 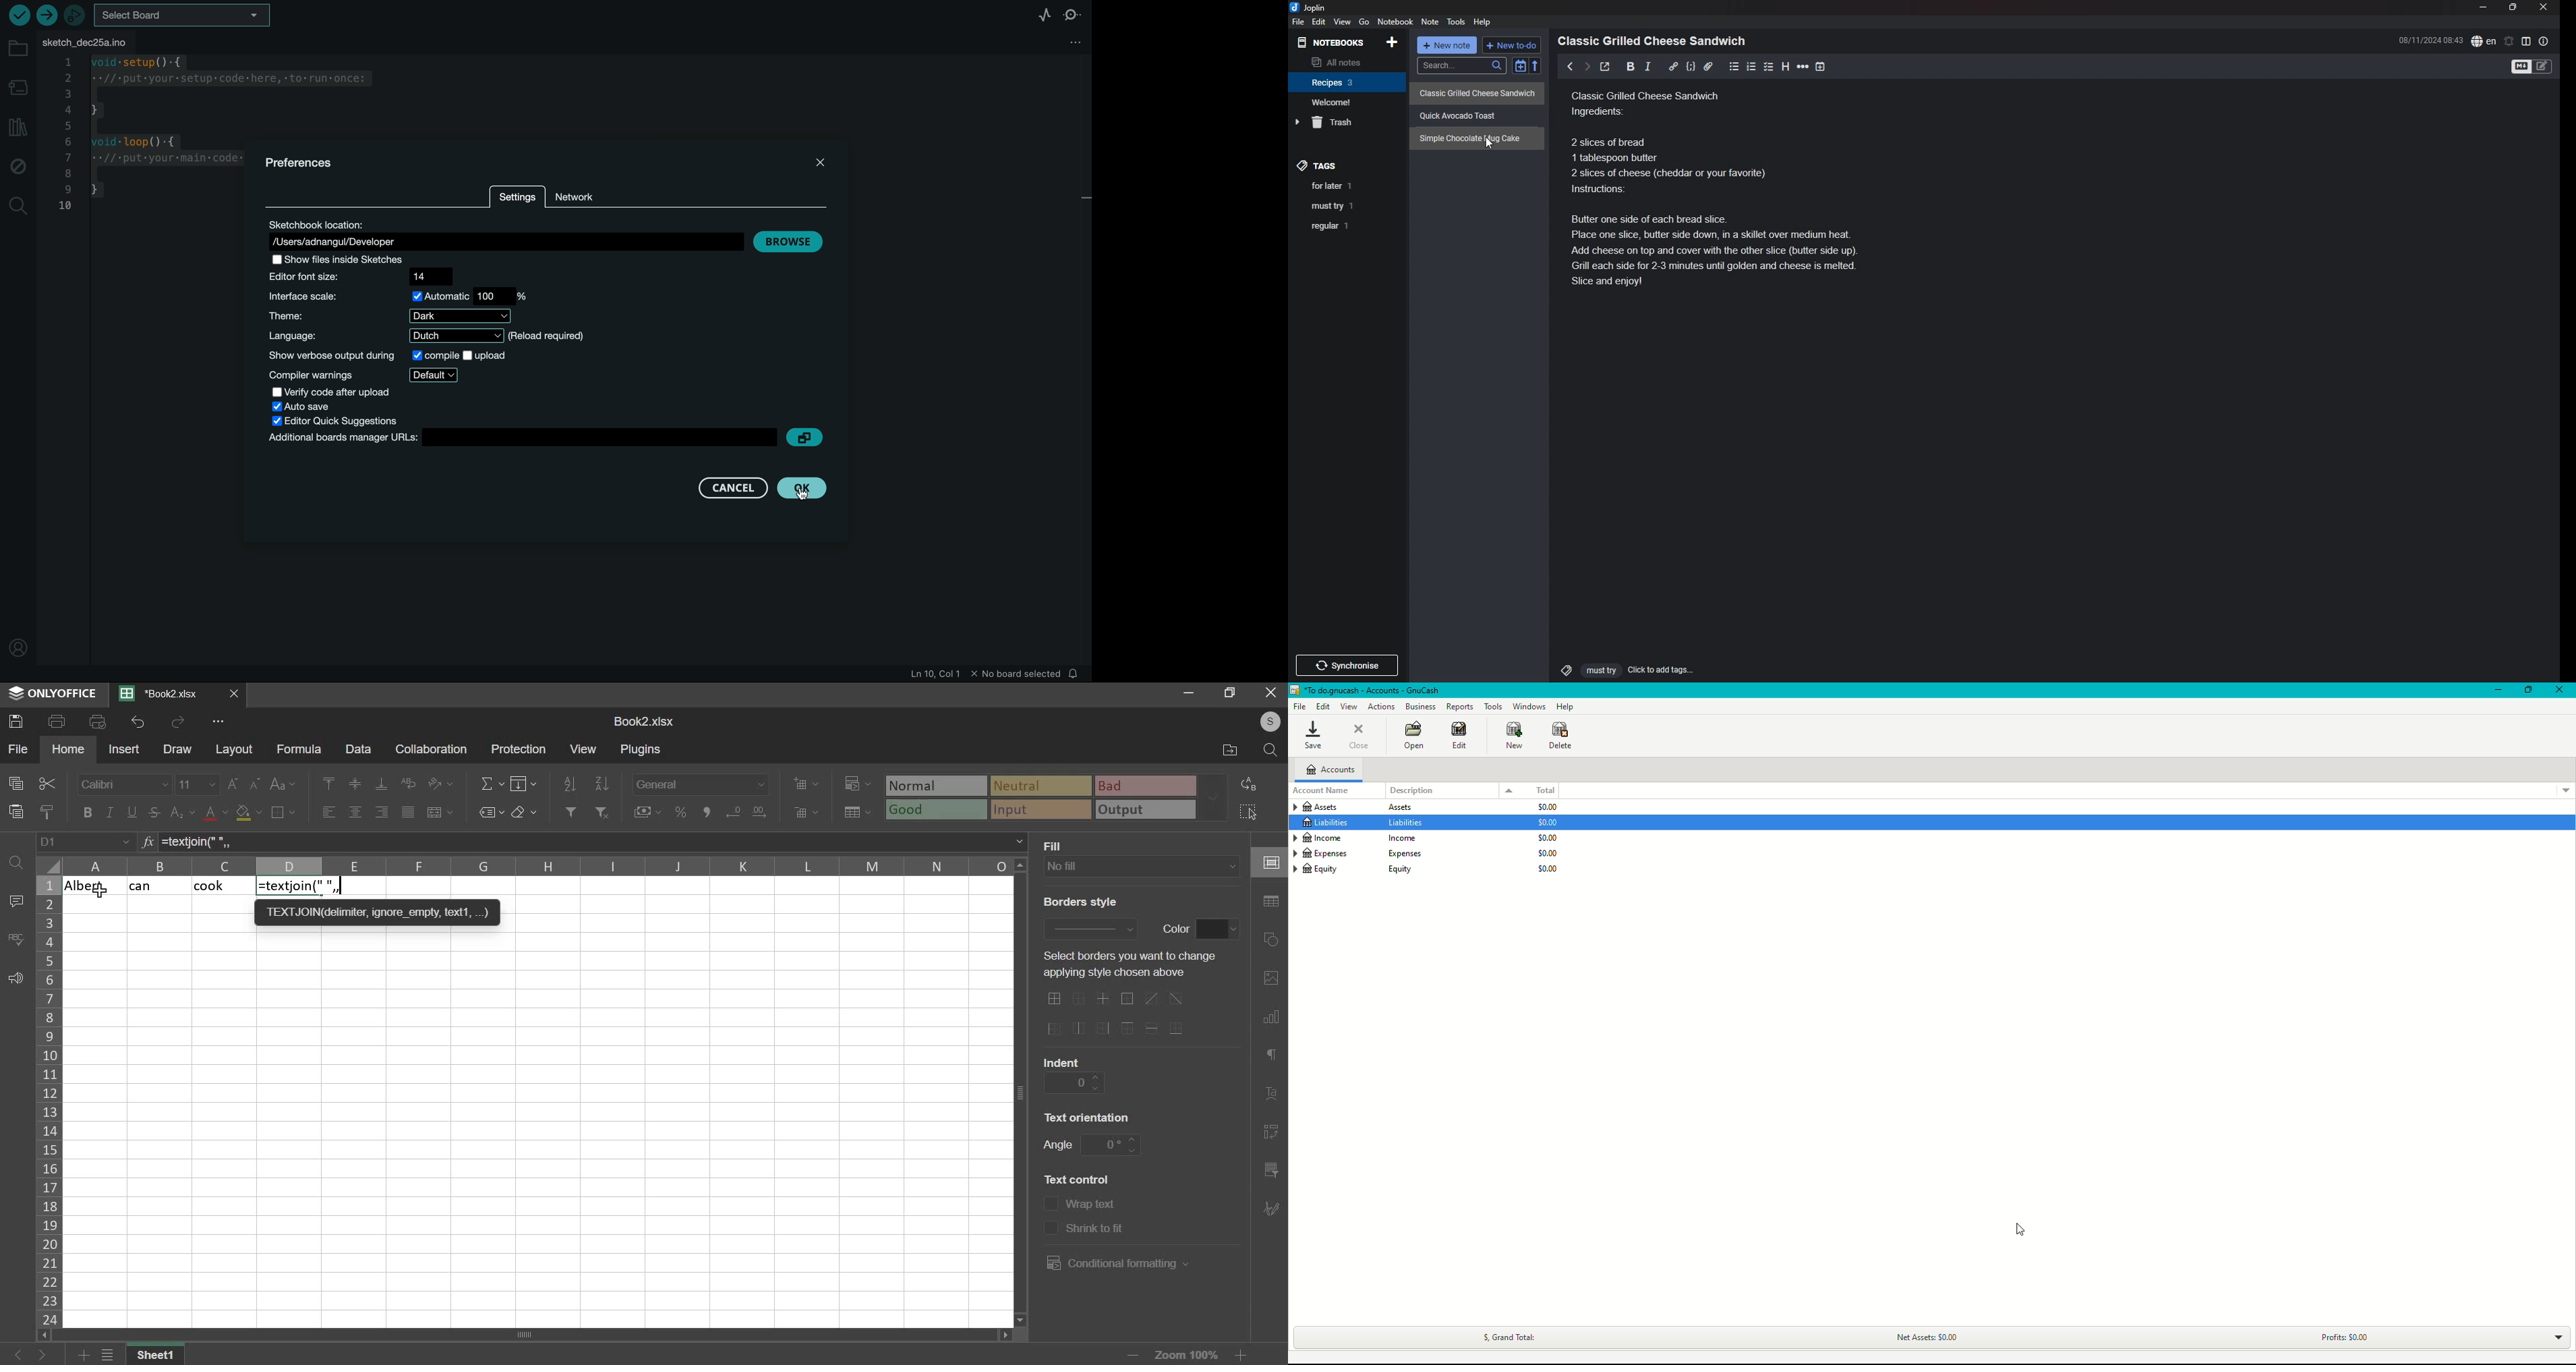 What do you see at coordinates (98, 722) in the screenshot?
I see `print preview` at bounding box center [98, 722].